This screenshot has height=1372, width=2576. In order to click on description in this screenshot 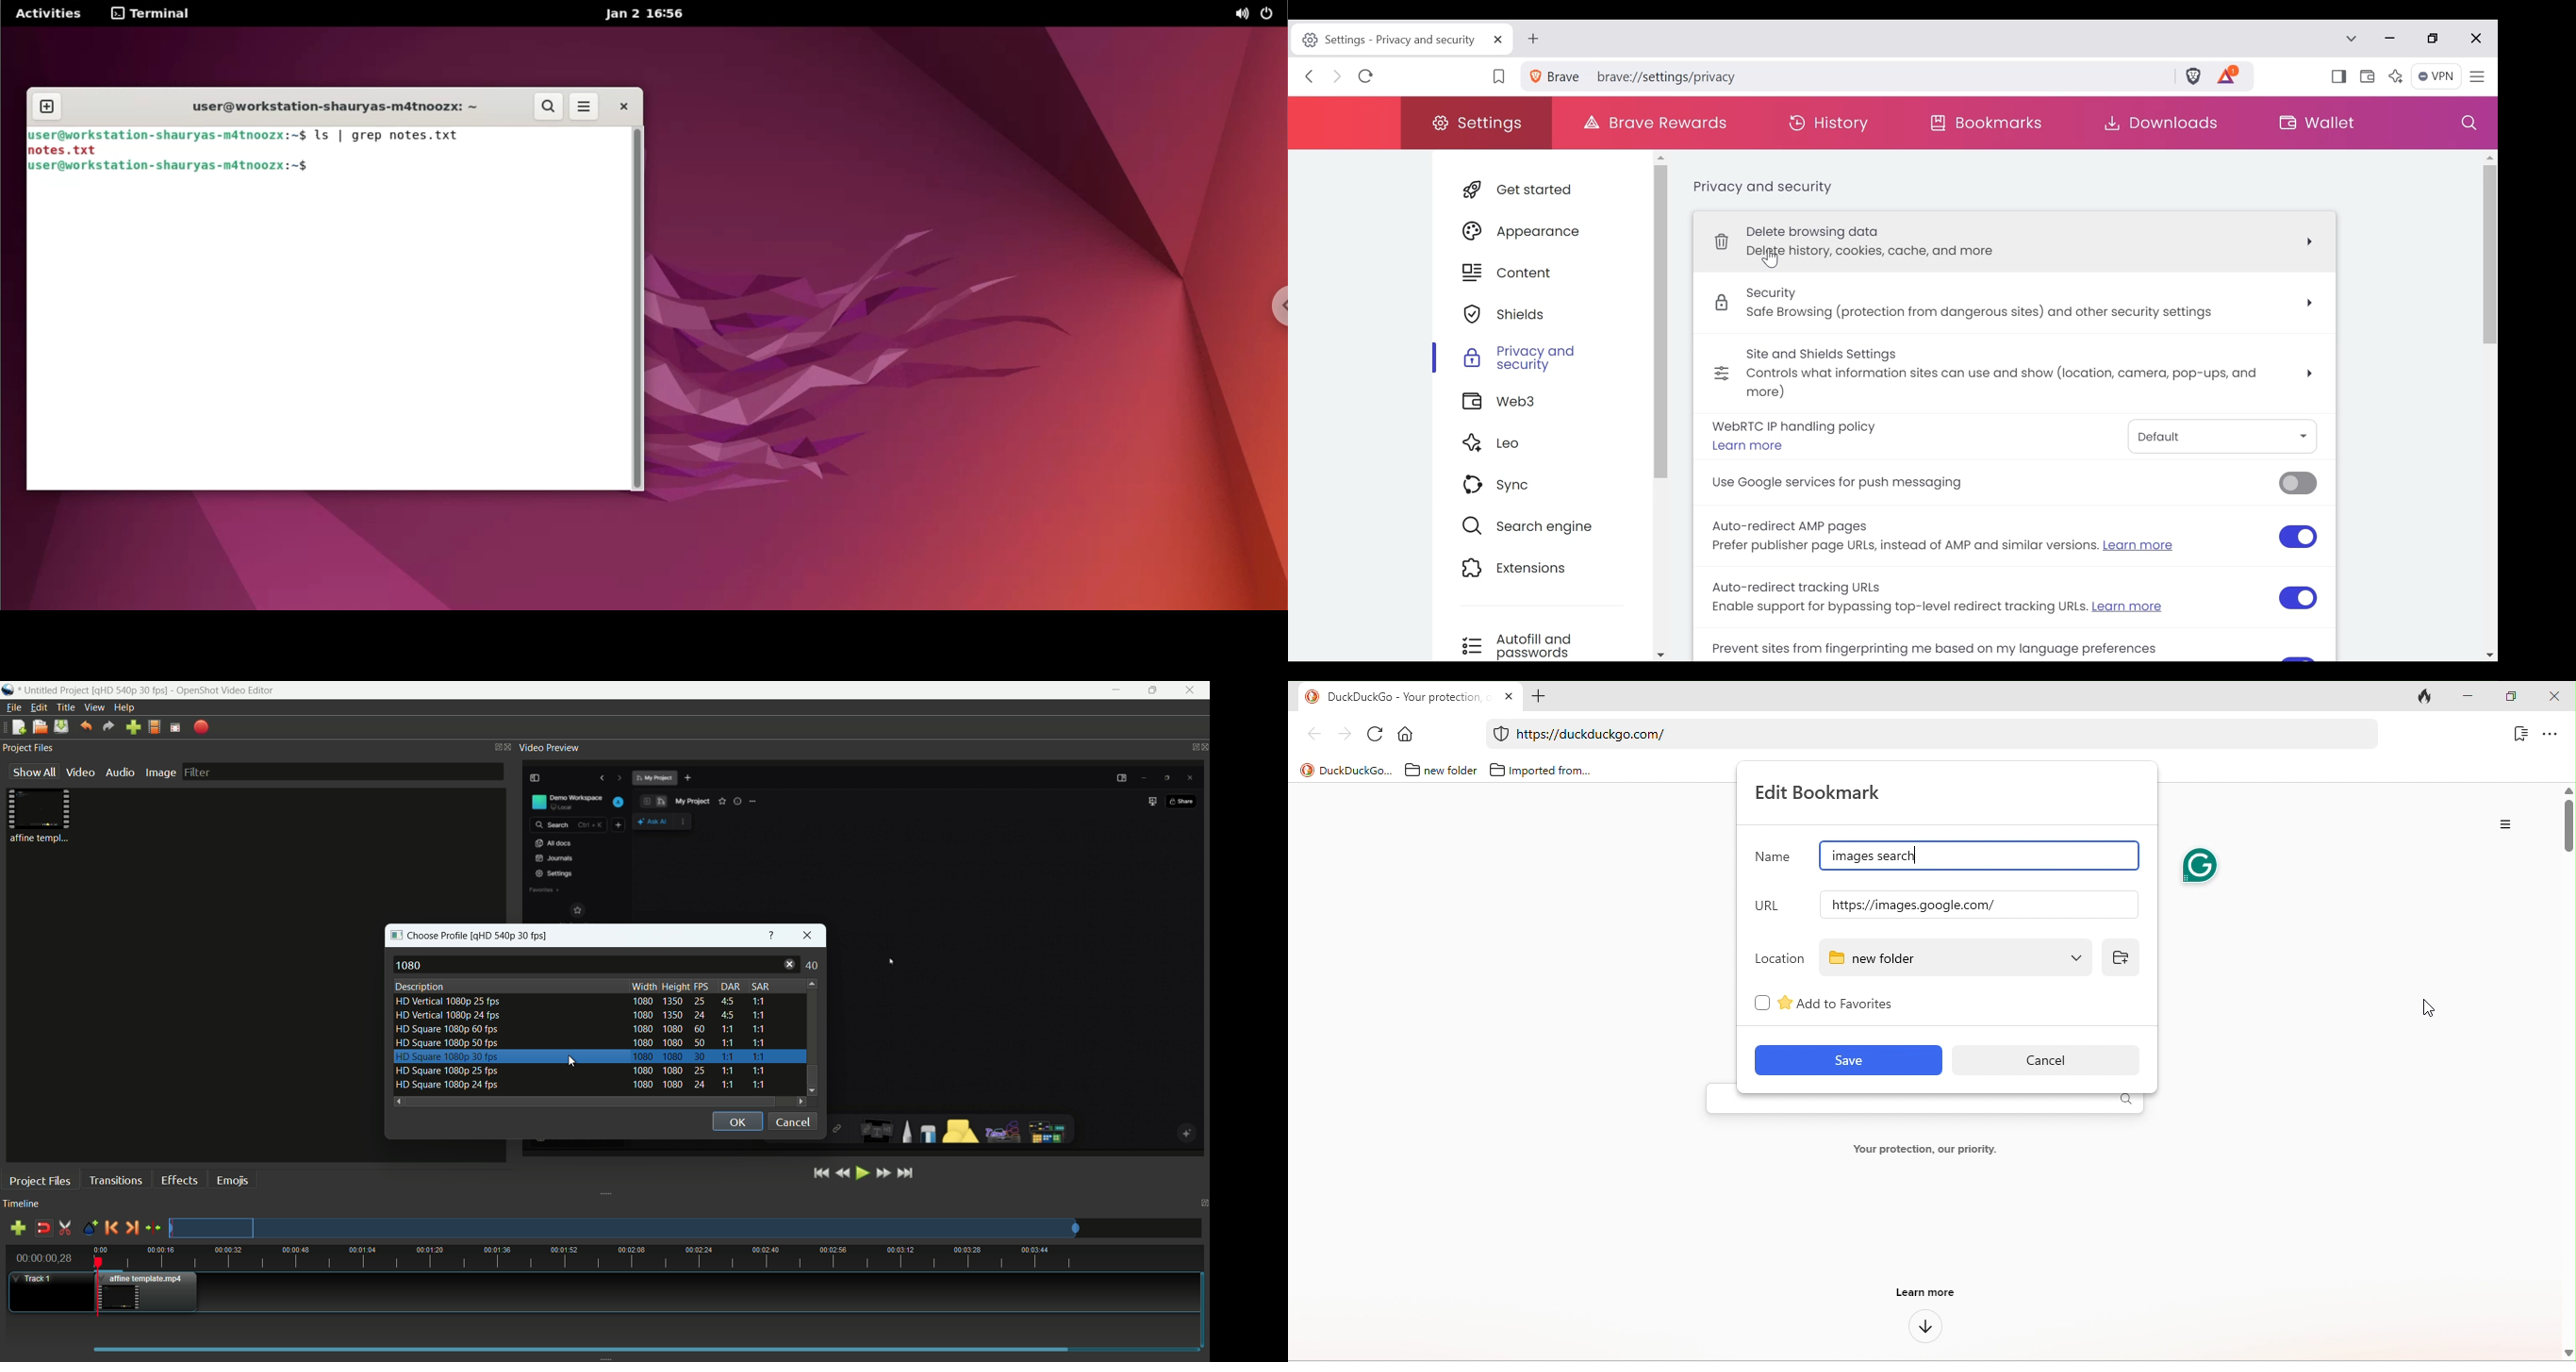, I will do `click(420, 987)`.